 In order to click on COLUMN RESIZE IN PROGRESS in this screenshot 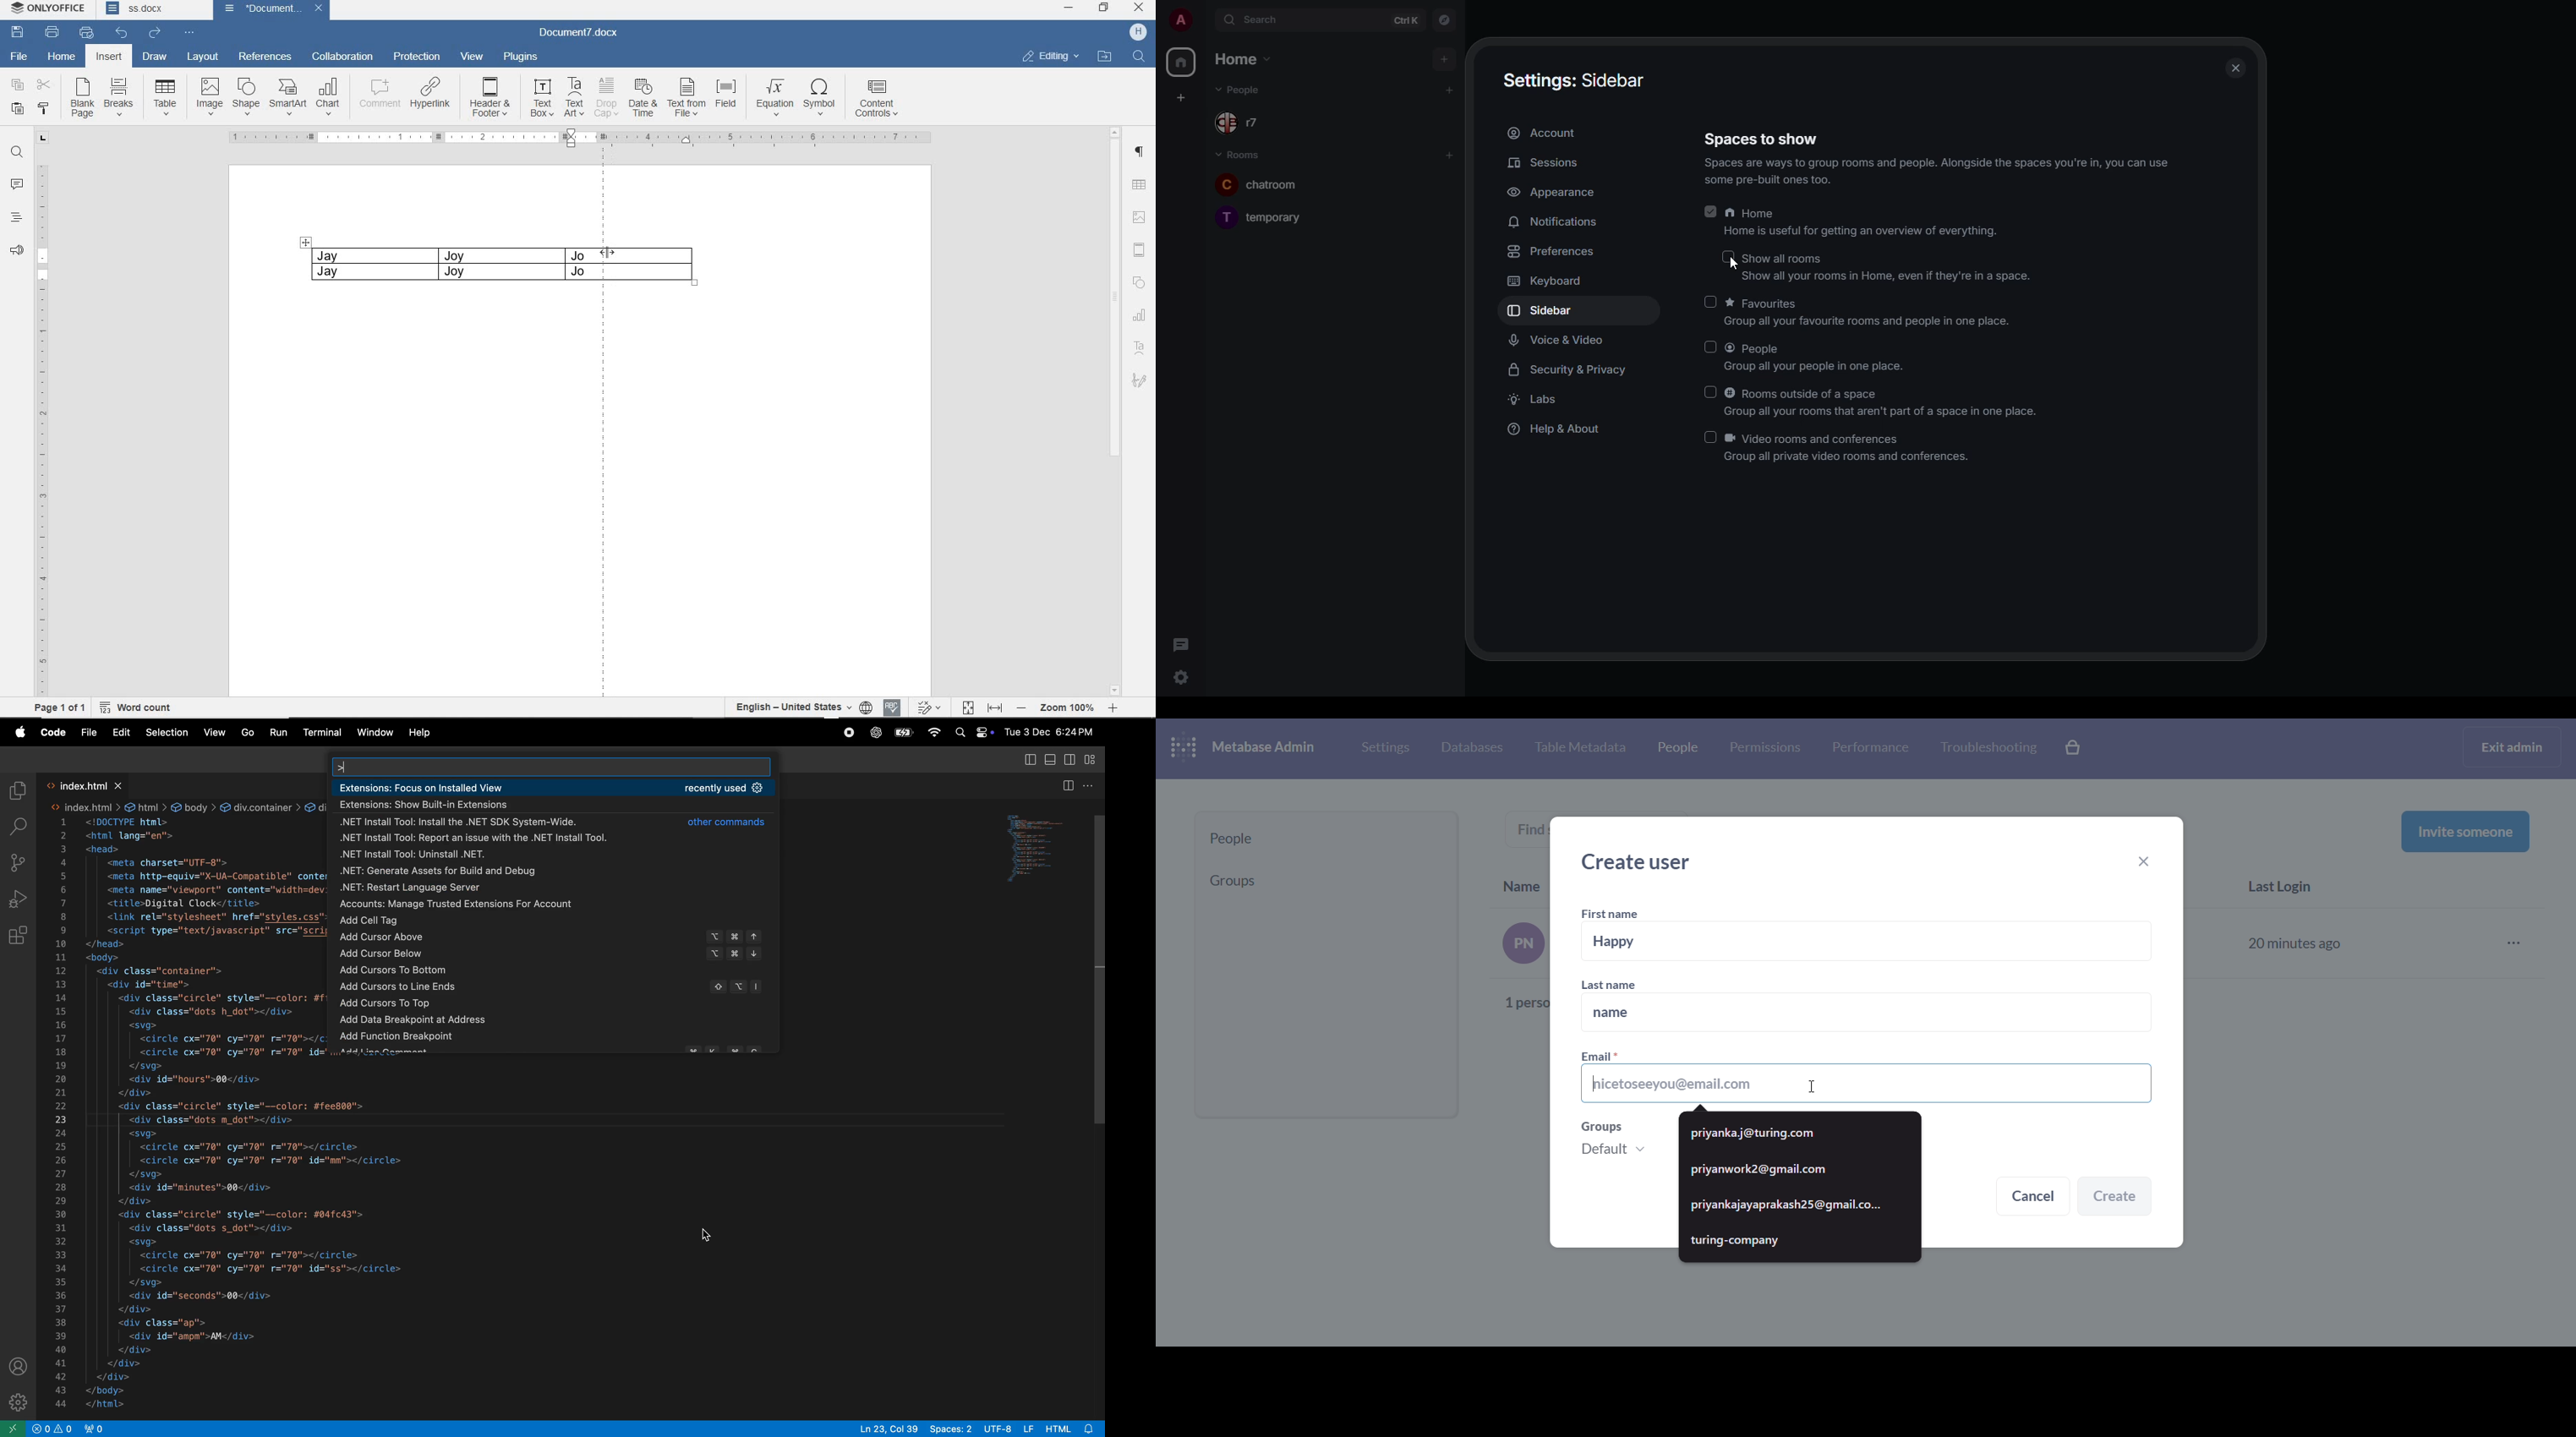, I will do `click(648, 275)`.